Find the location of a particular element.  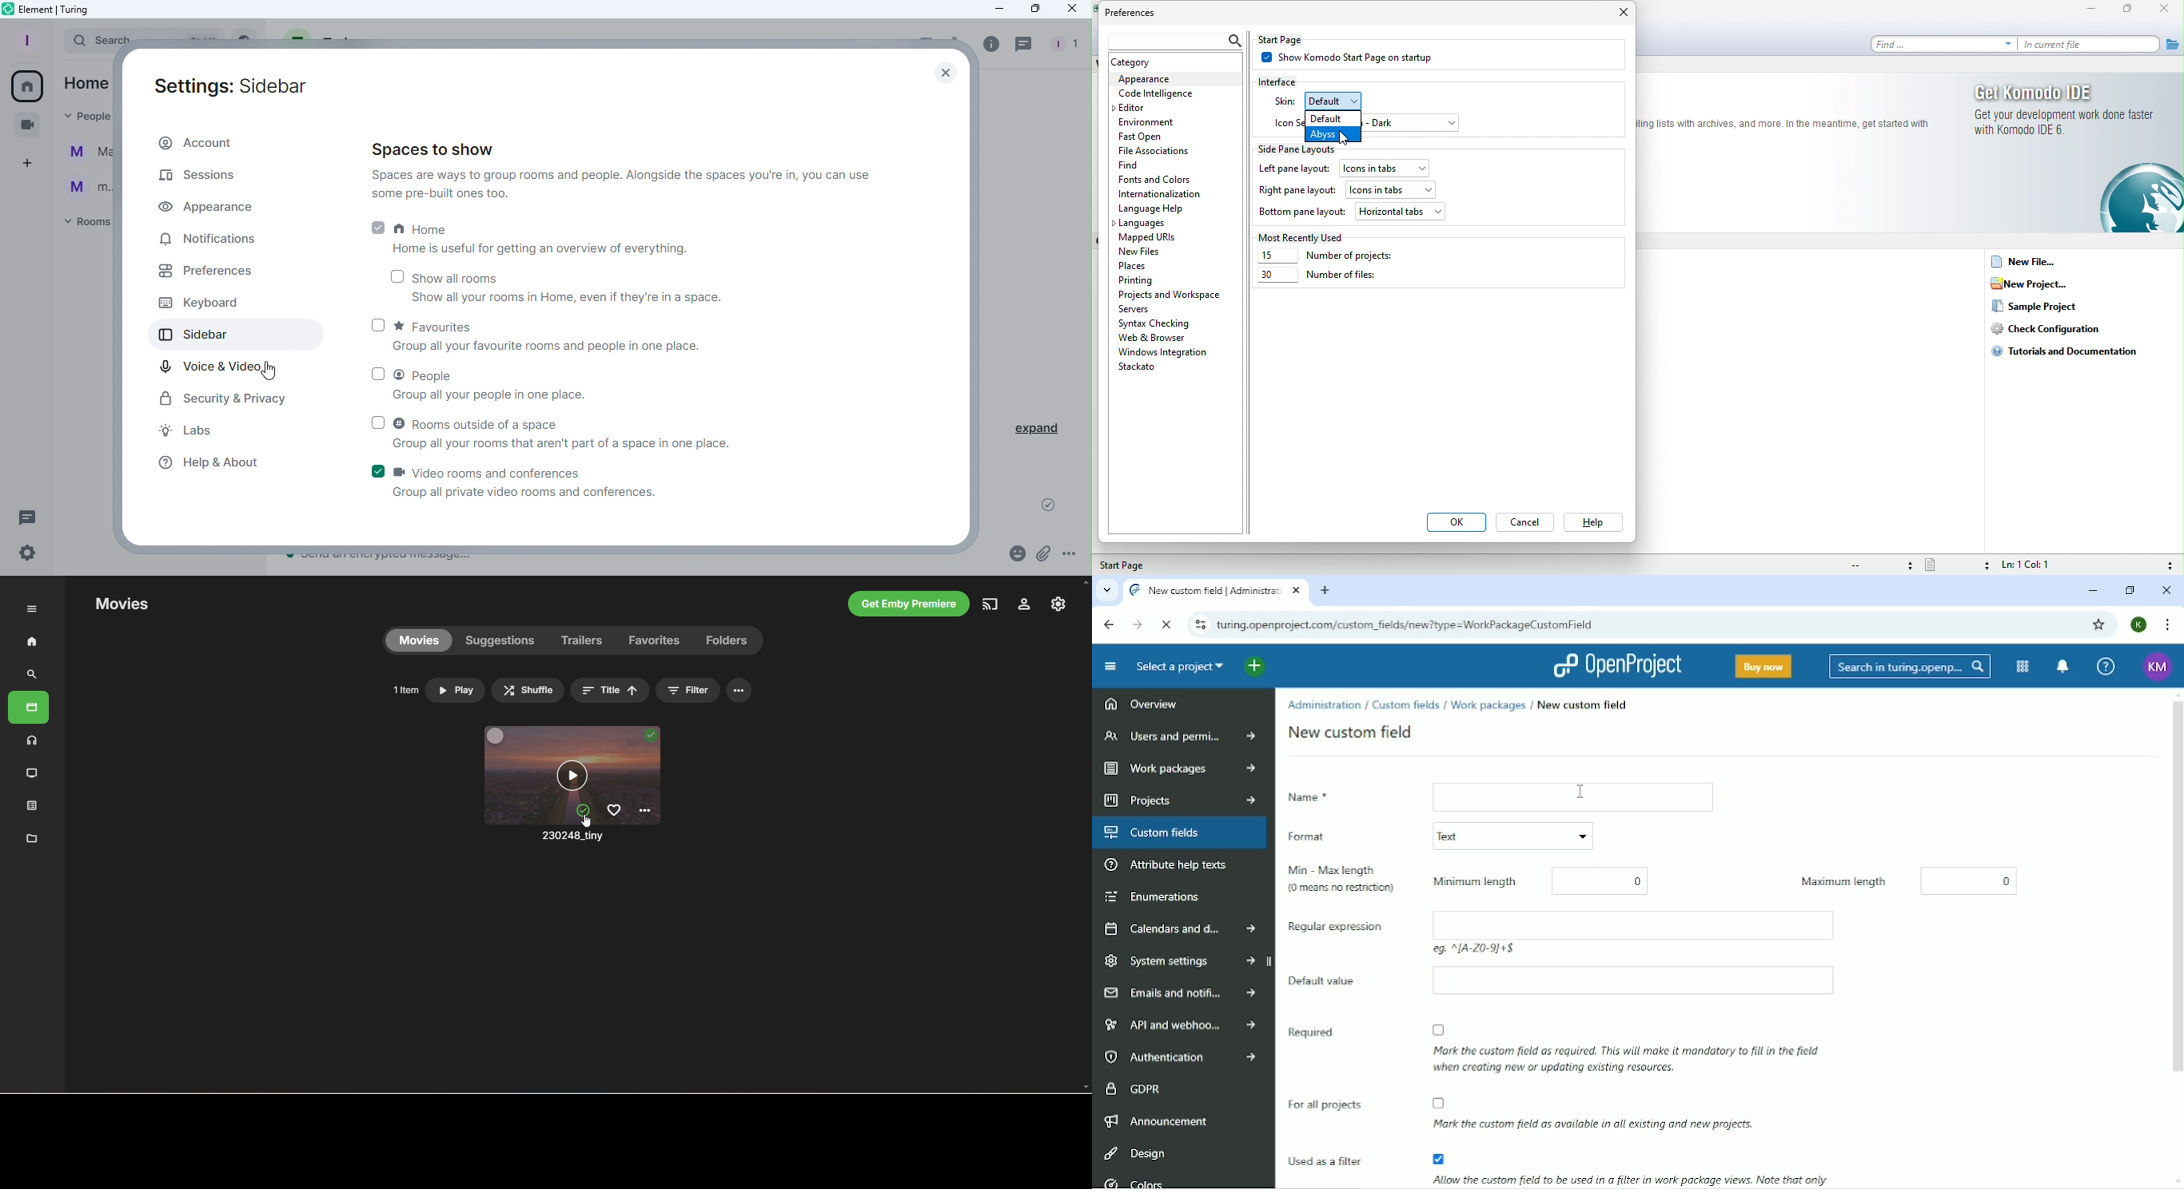

Cursor is located at coordinates (269, 373).